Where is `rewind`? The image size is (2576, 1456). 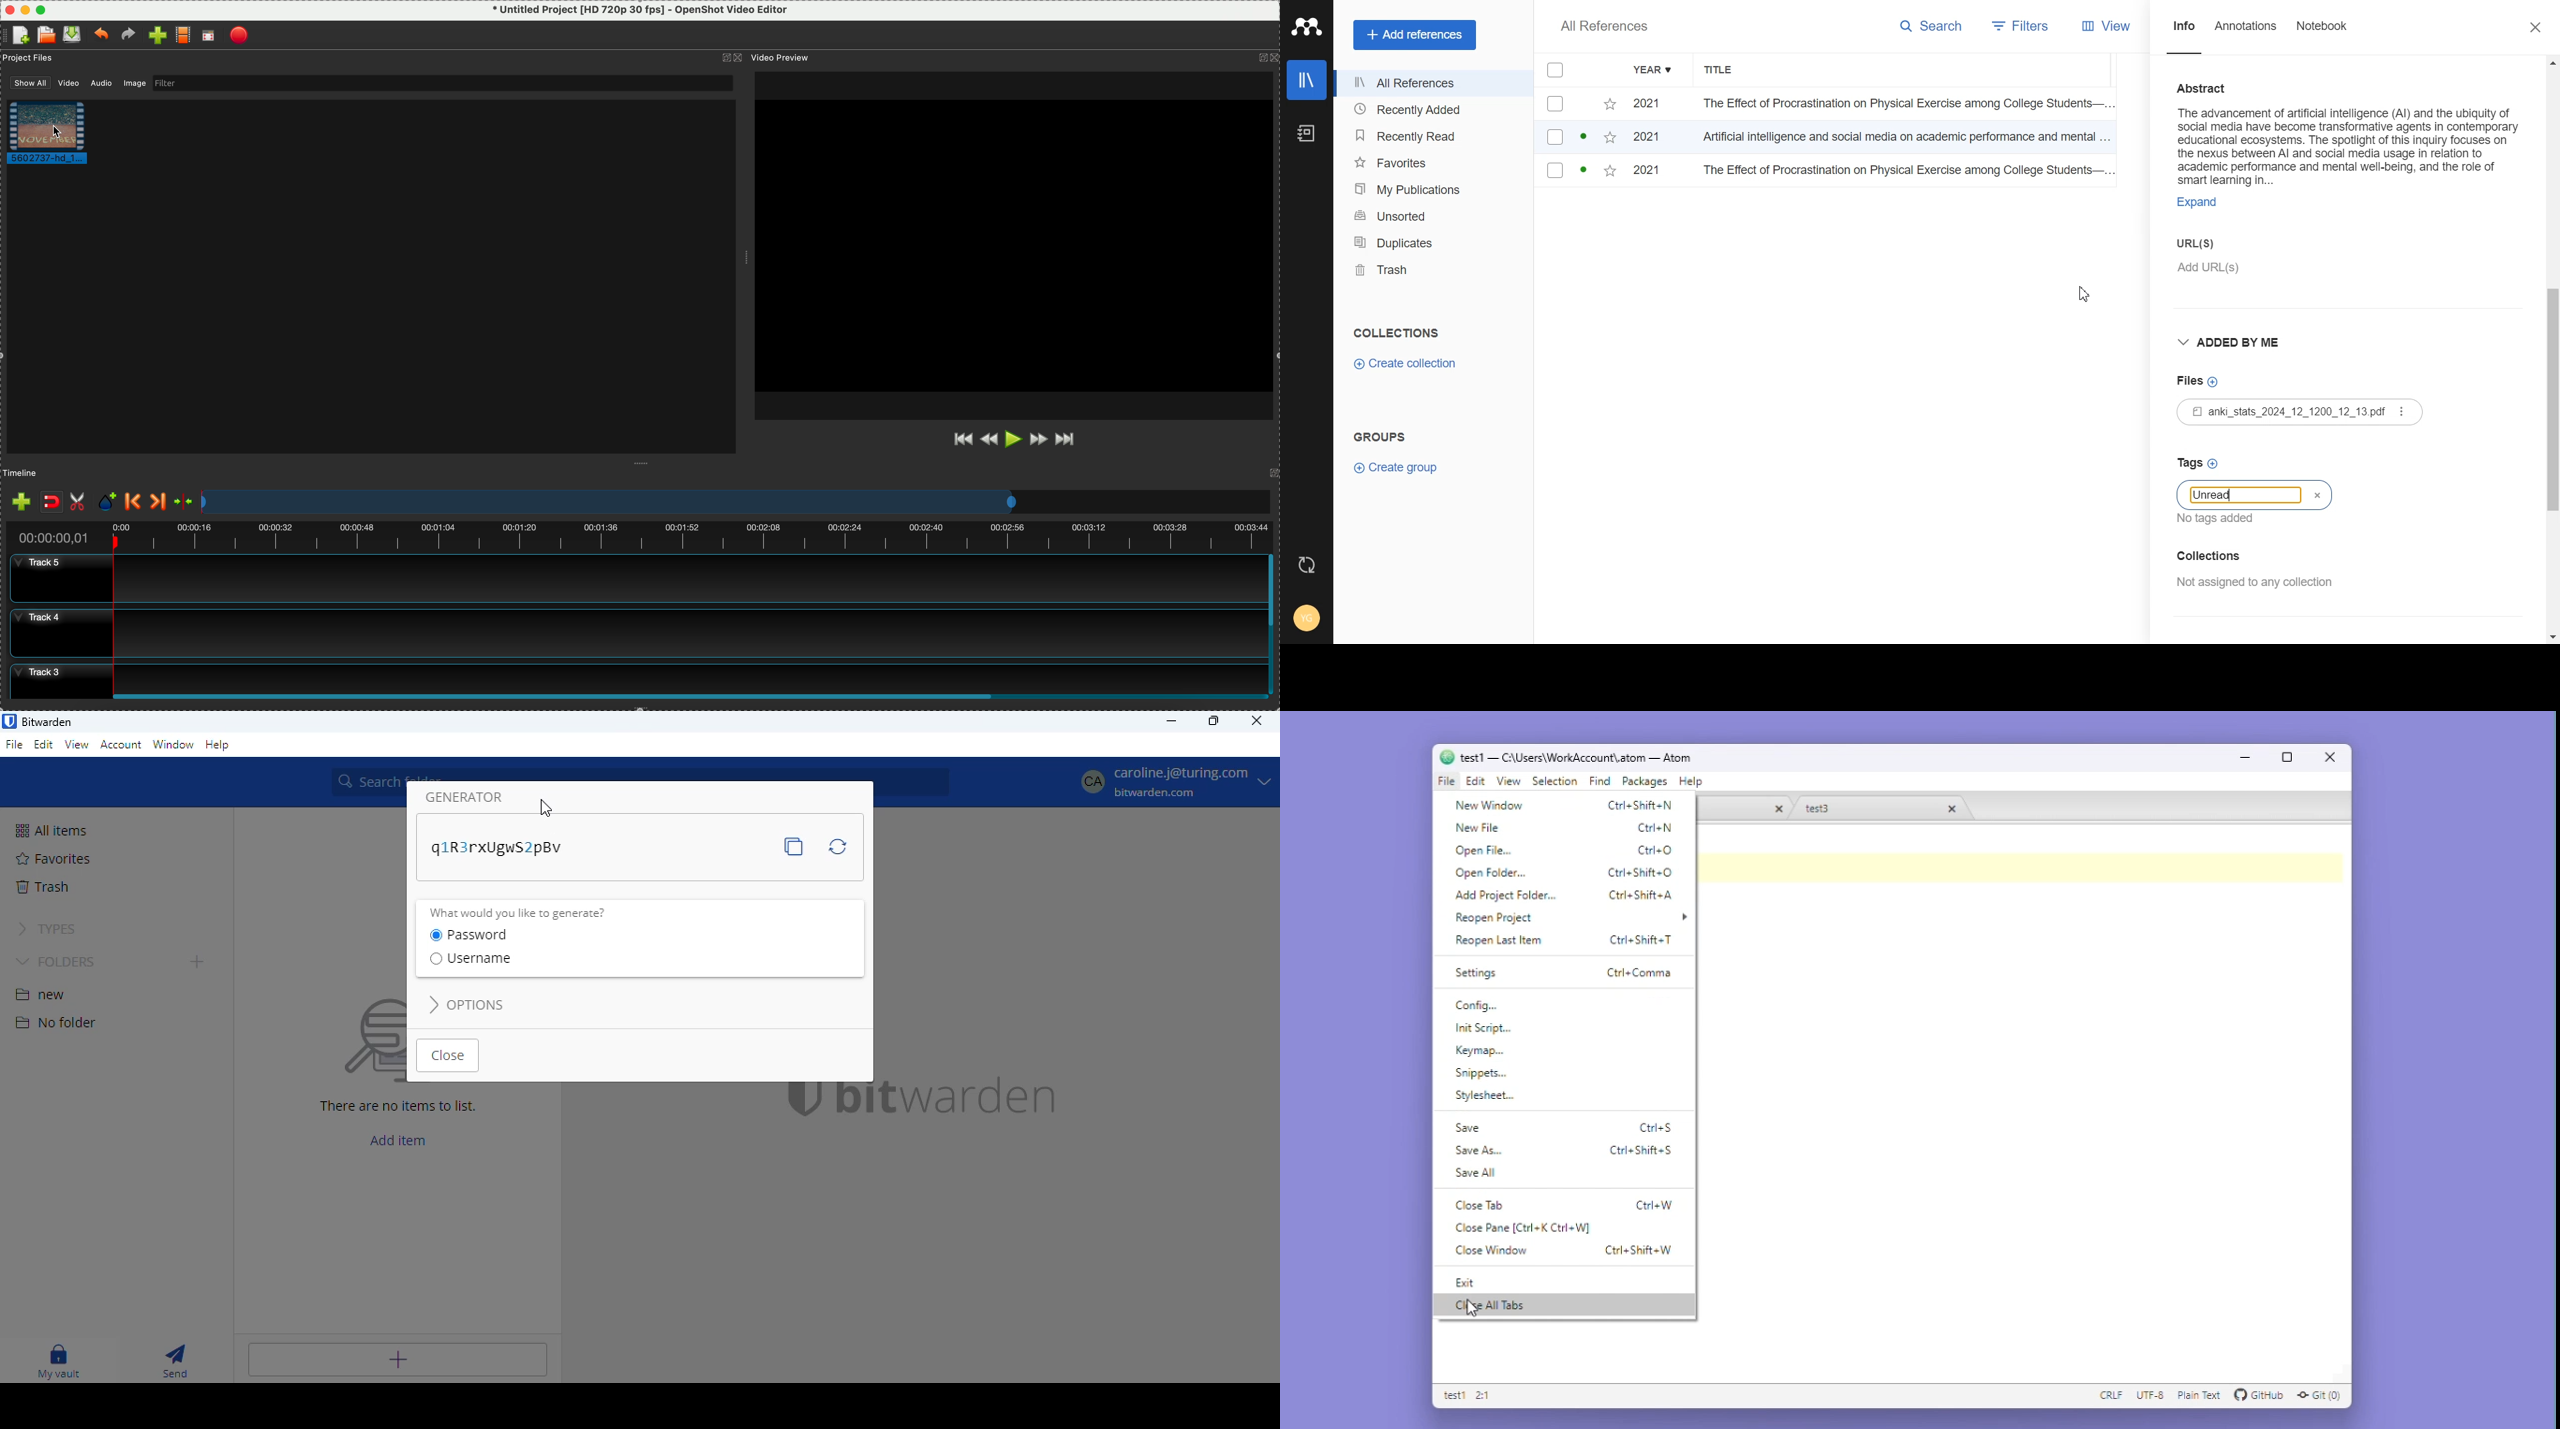
rewind is located at coordinates (989, 441).